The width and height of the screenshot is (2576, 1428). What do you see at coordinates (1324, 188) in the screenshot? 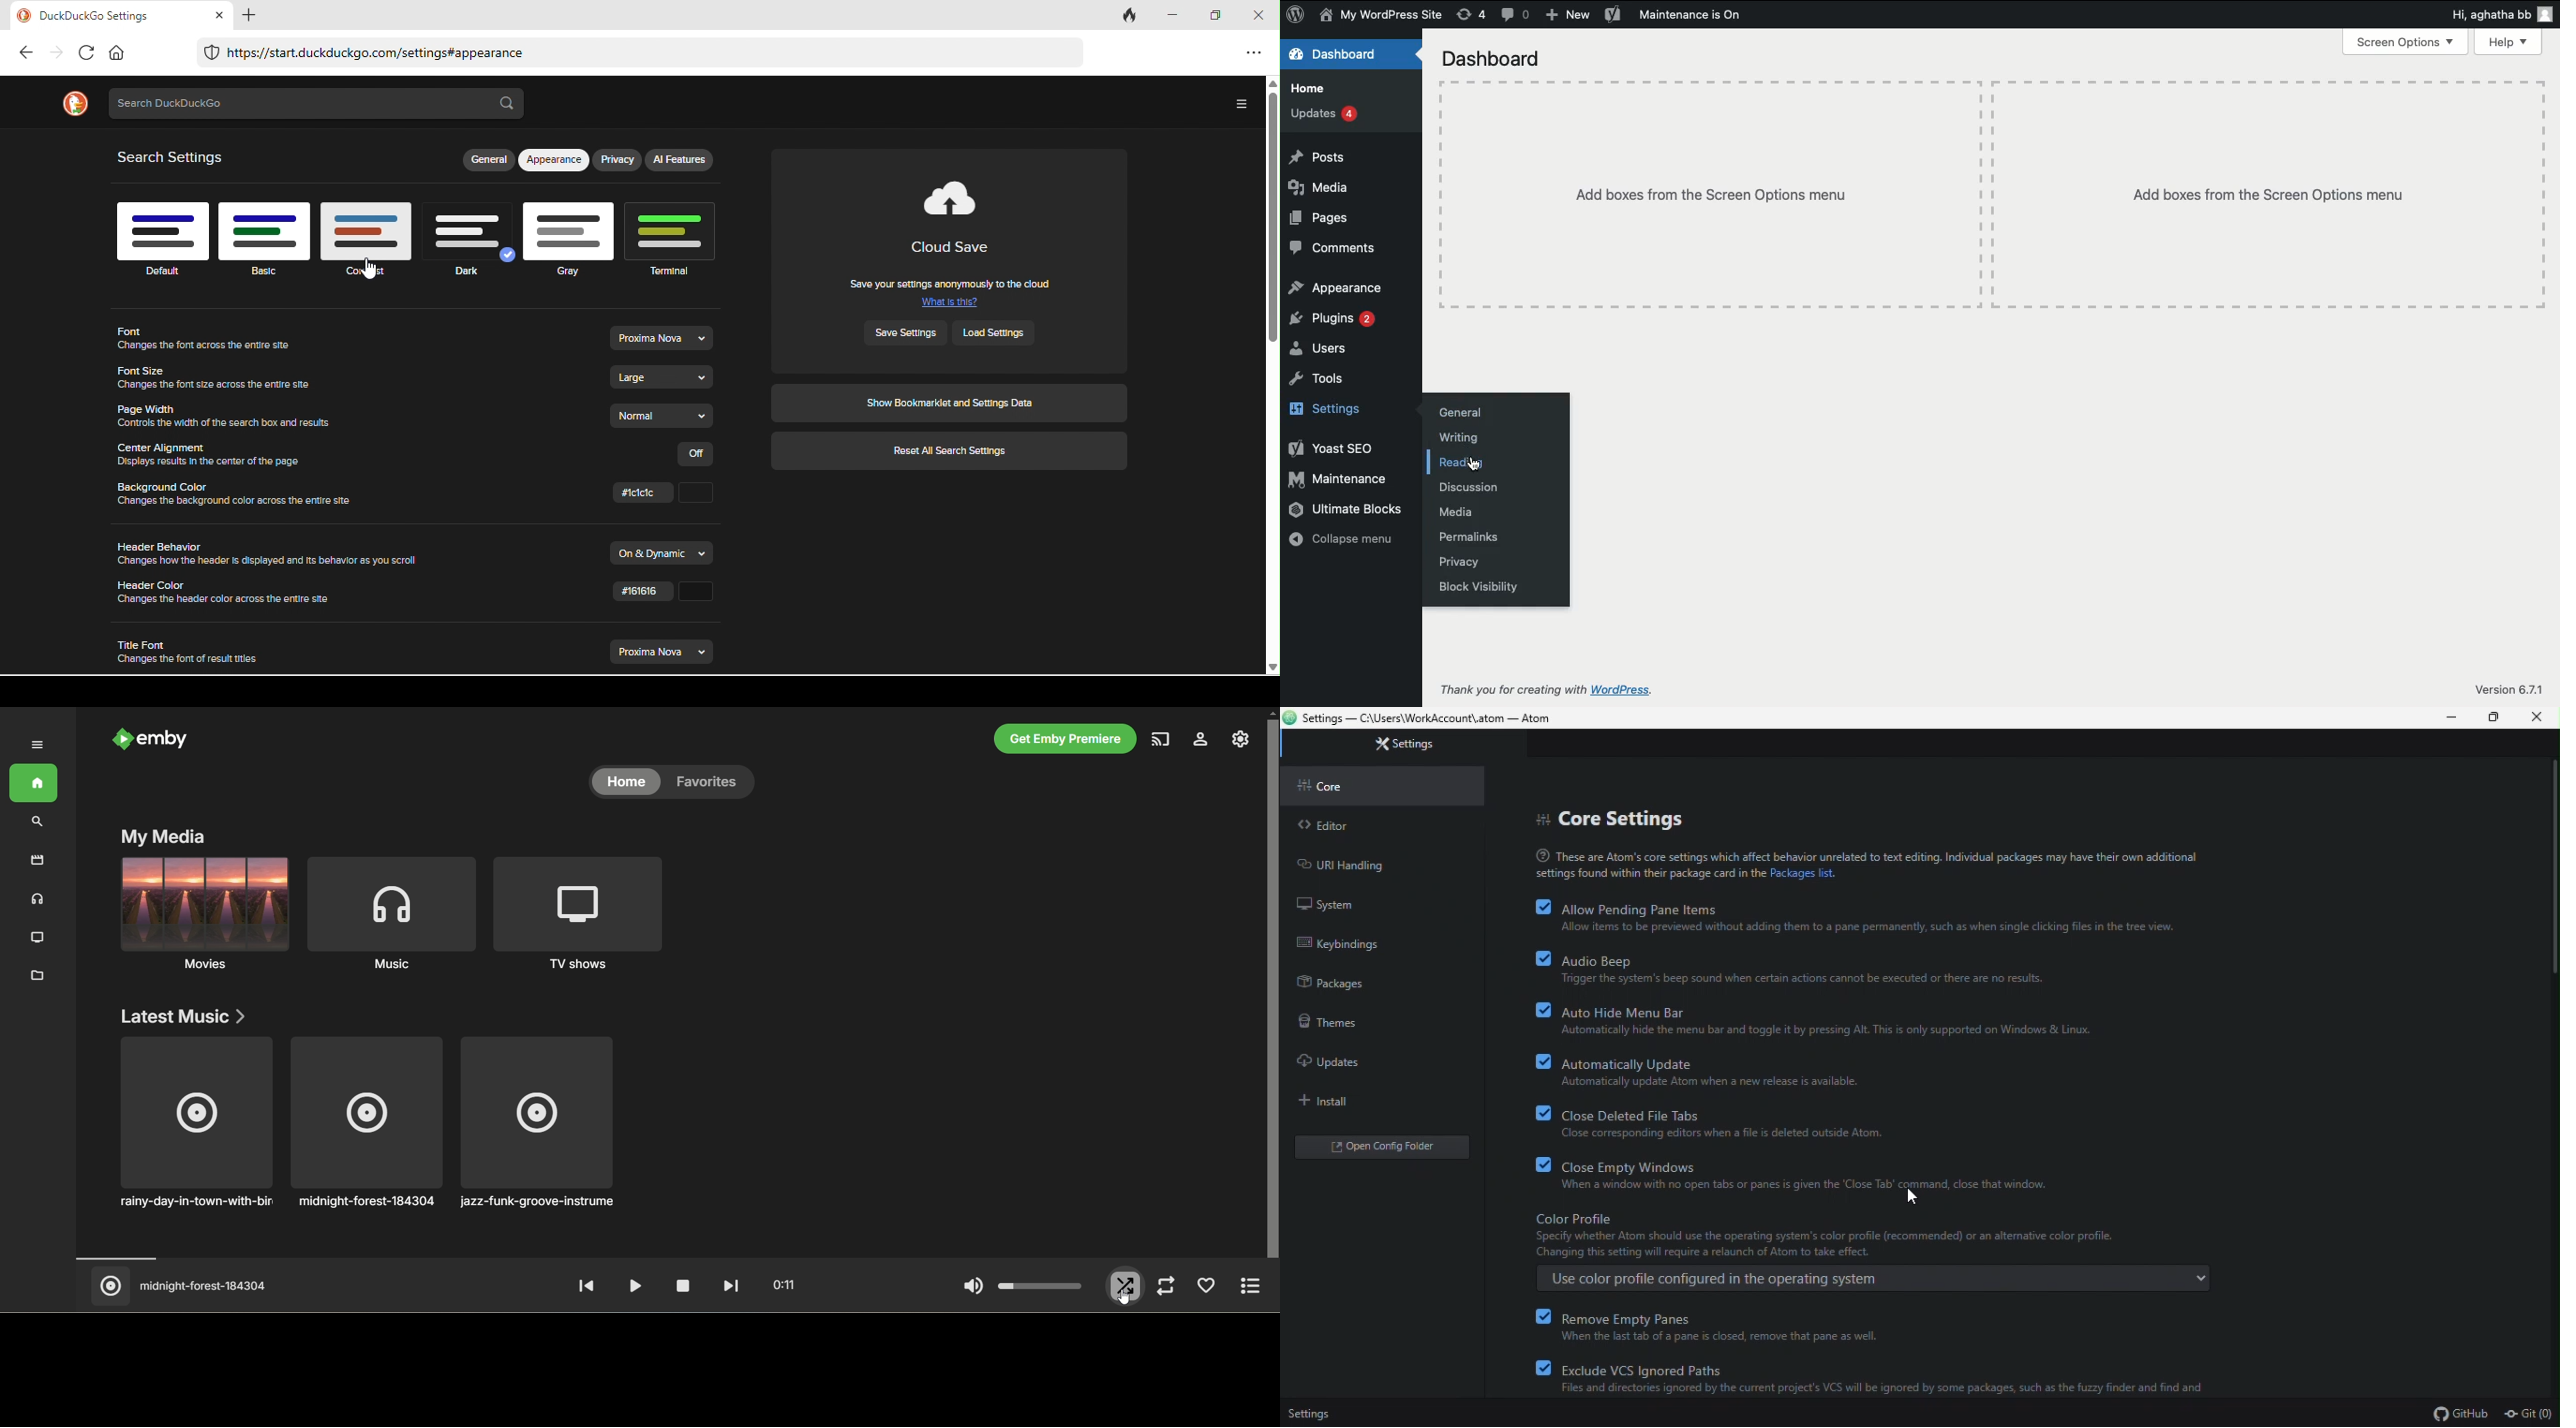
I see `media` at bounding box center [1324, 188].